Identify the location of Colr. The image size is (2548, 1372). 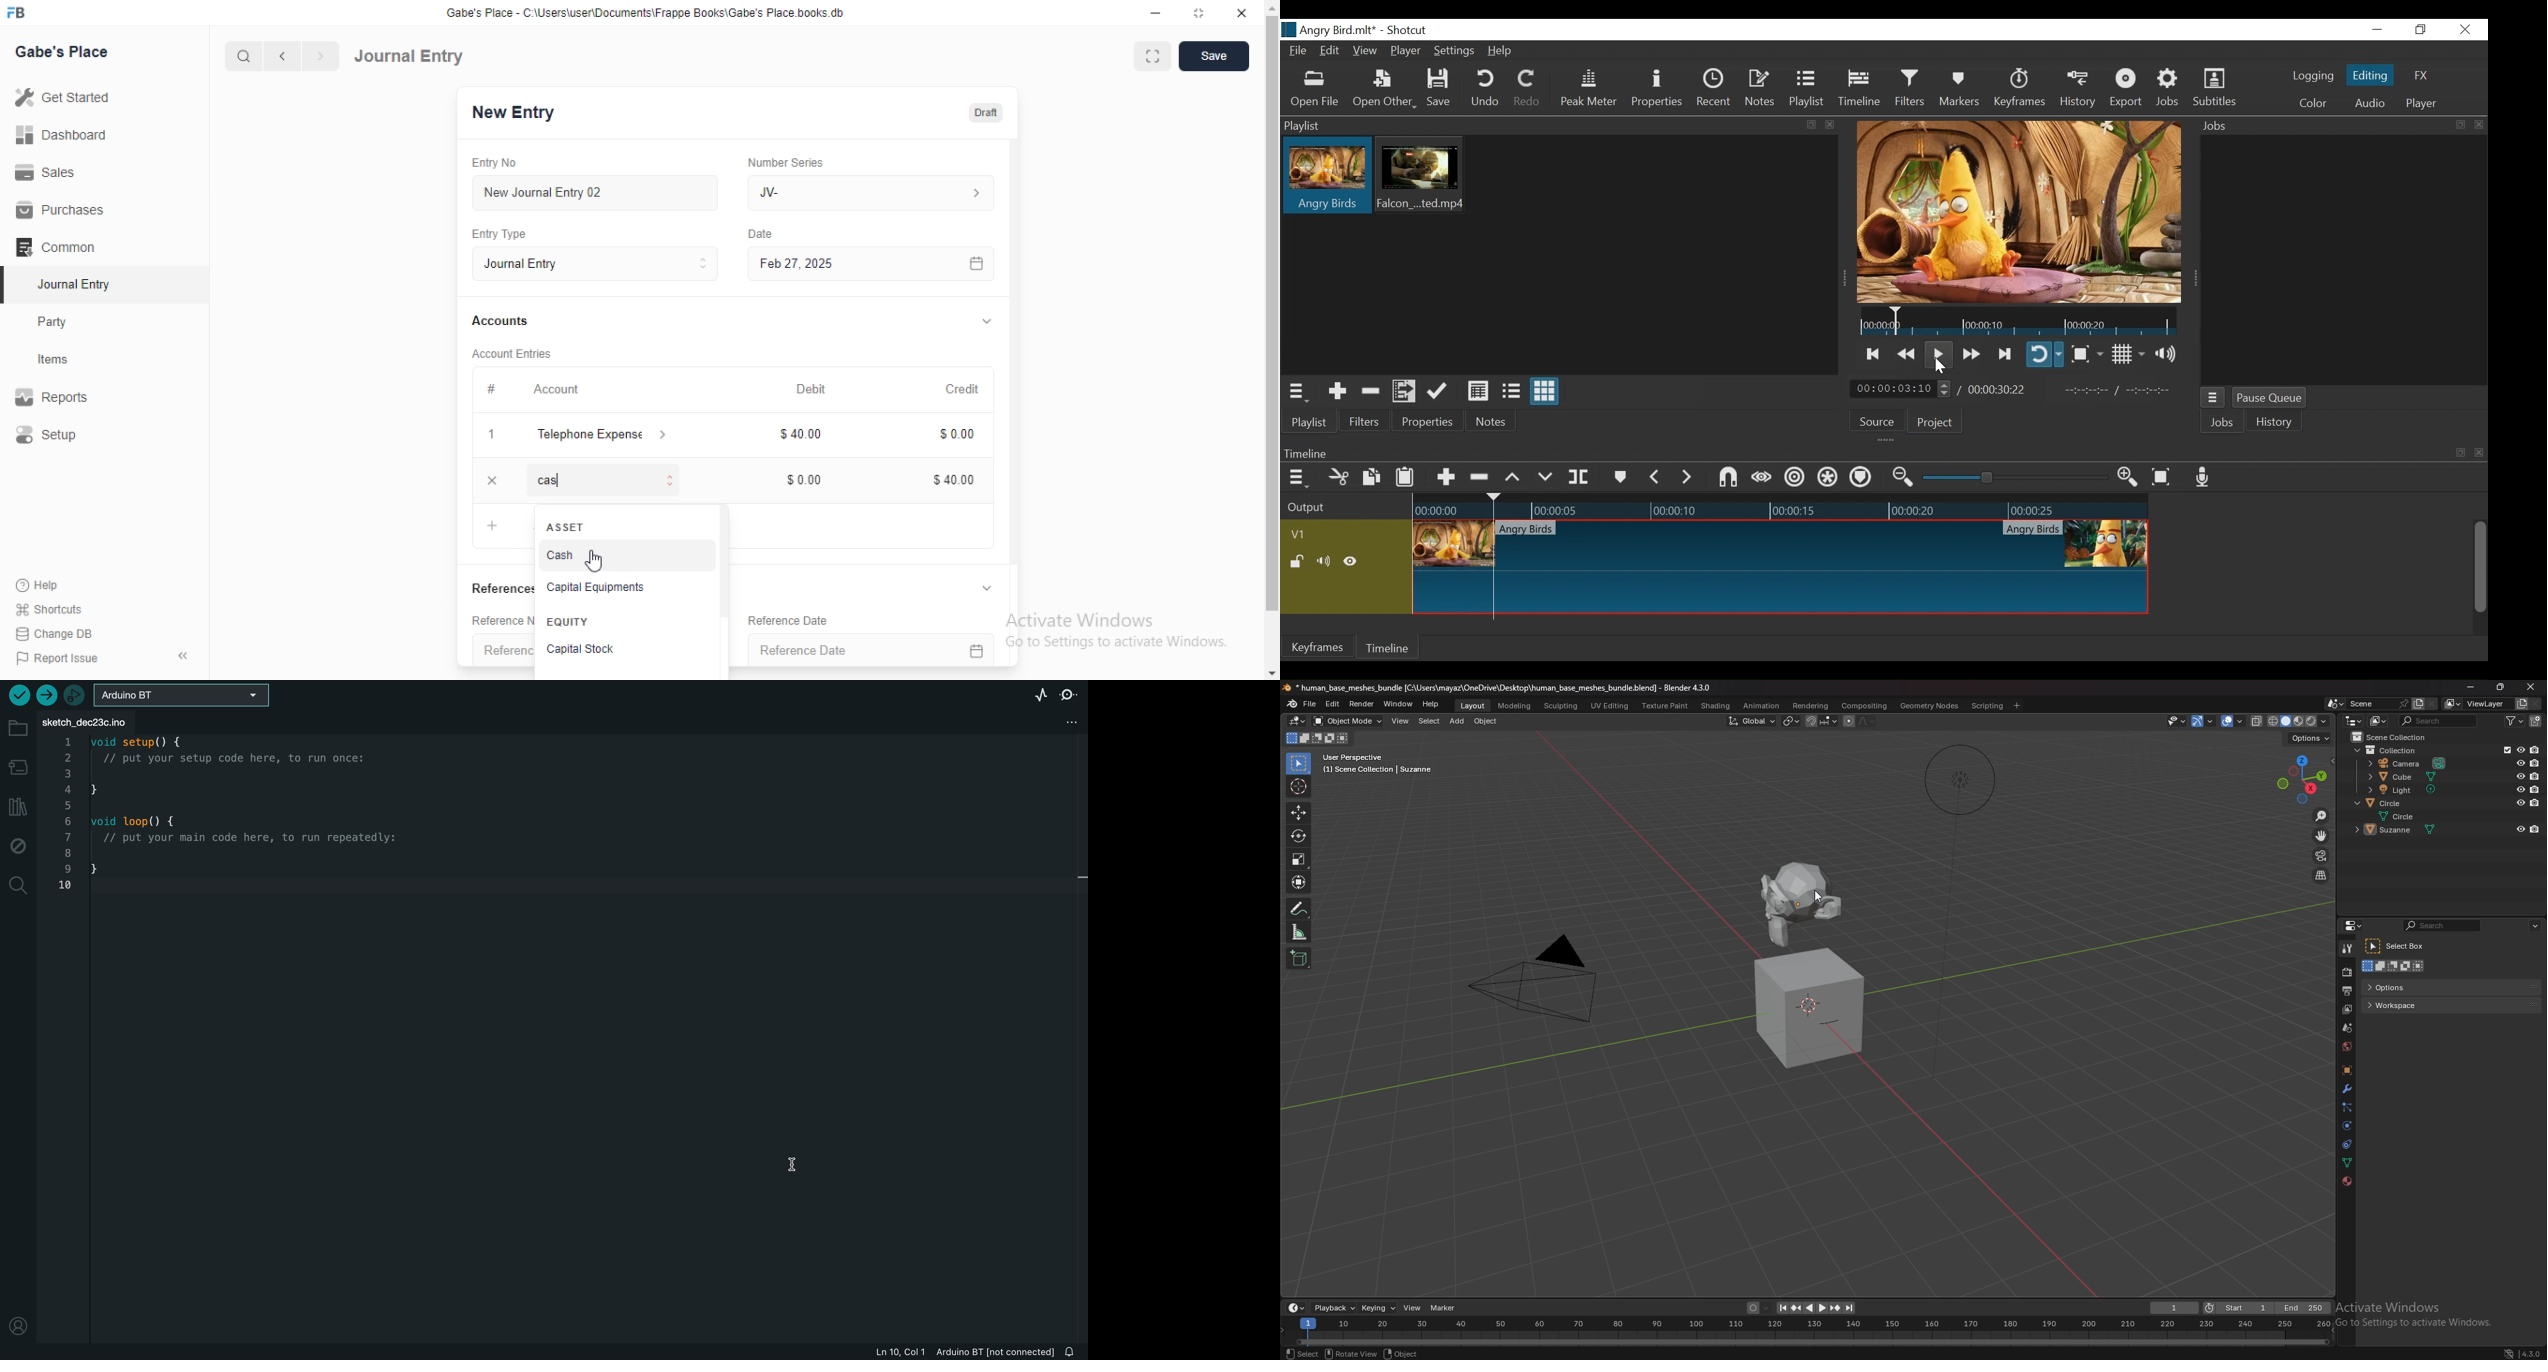
(2313, 103).